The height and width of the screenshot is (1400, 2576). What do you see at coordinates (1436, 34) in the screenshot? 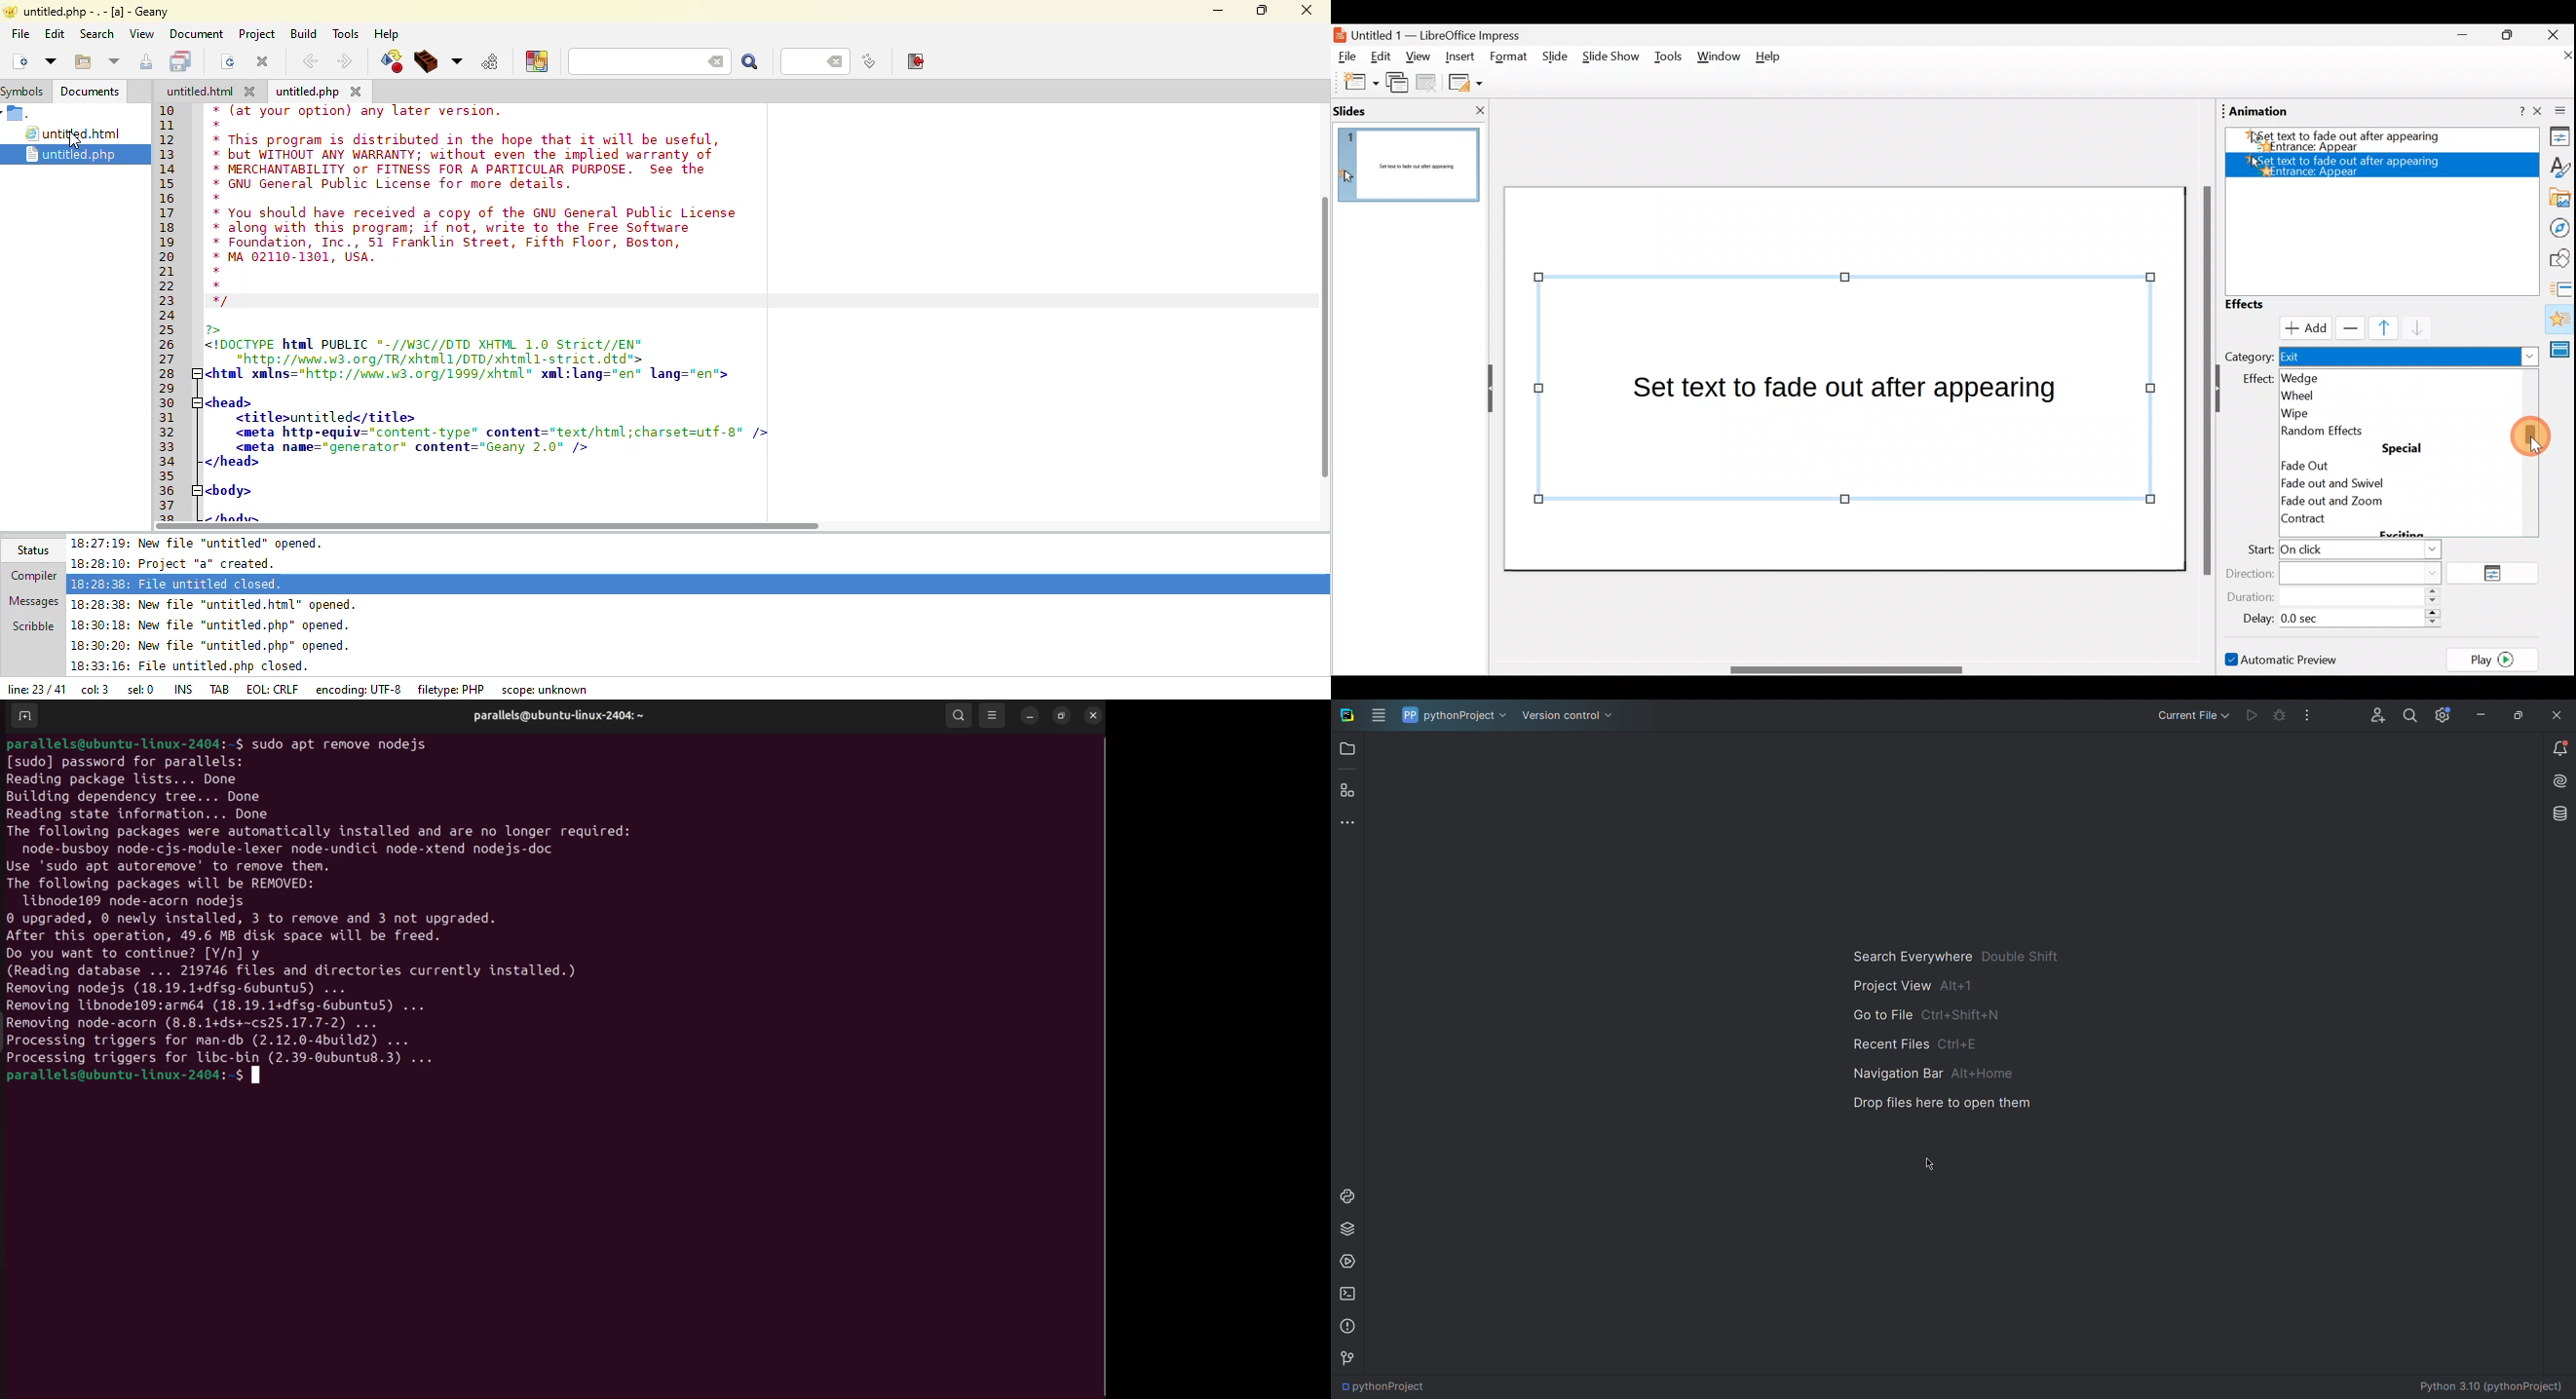
I see `Document name` at bounding box center [1436, 34].